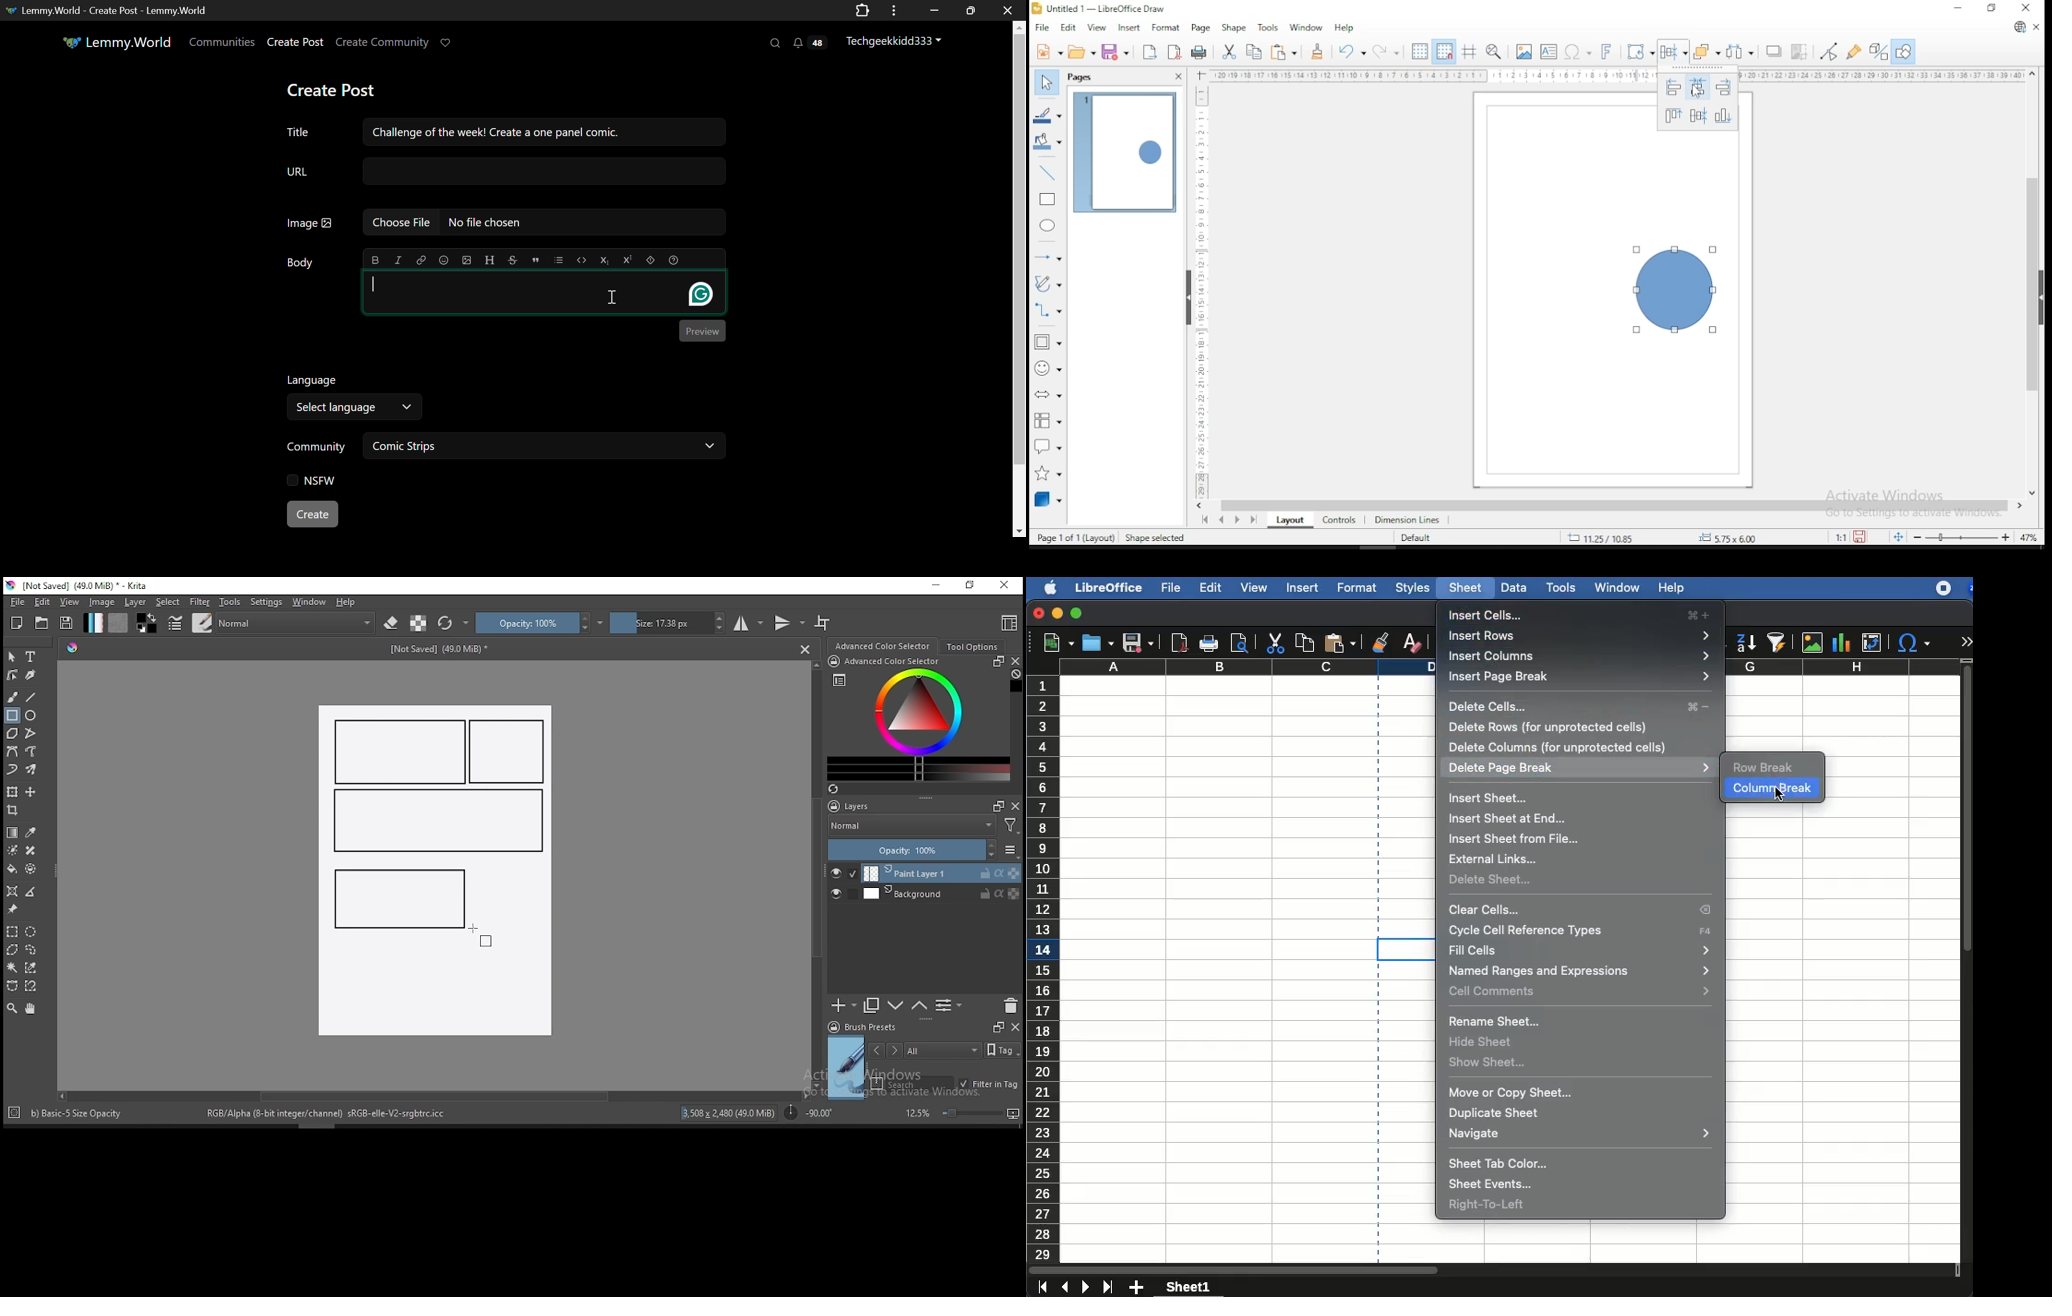  What do you see at coordinates (1484, 1042) in the screenshot?
I see `hide sheet` at bounding box center [1484, 1042].